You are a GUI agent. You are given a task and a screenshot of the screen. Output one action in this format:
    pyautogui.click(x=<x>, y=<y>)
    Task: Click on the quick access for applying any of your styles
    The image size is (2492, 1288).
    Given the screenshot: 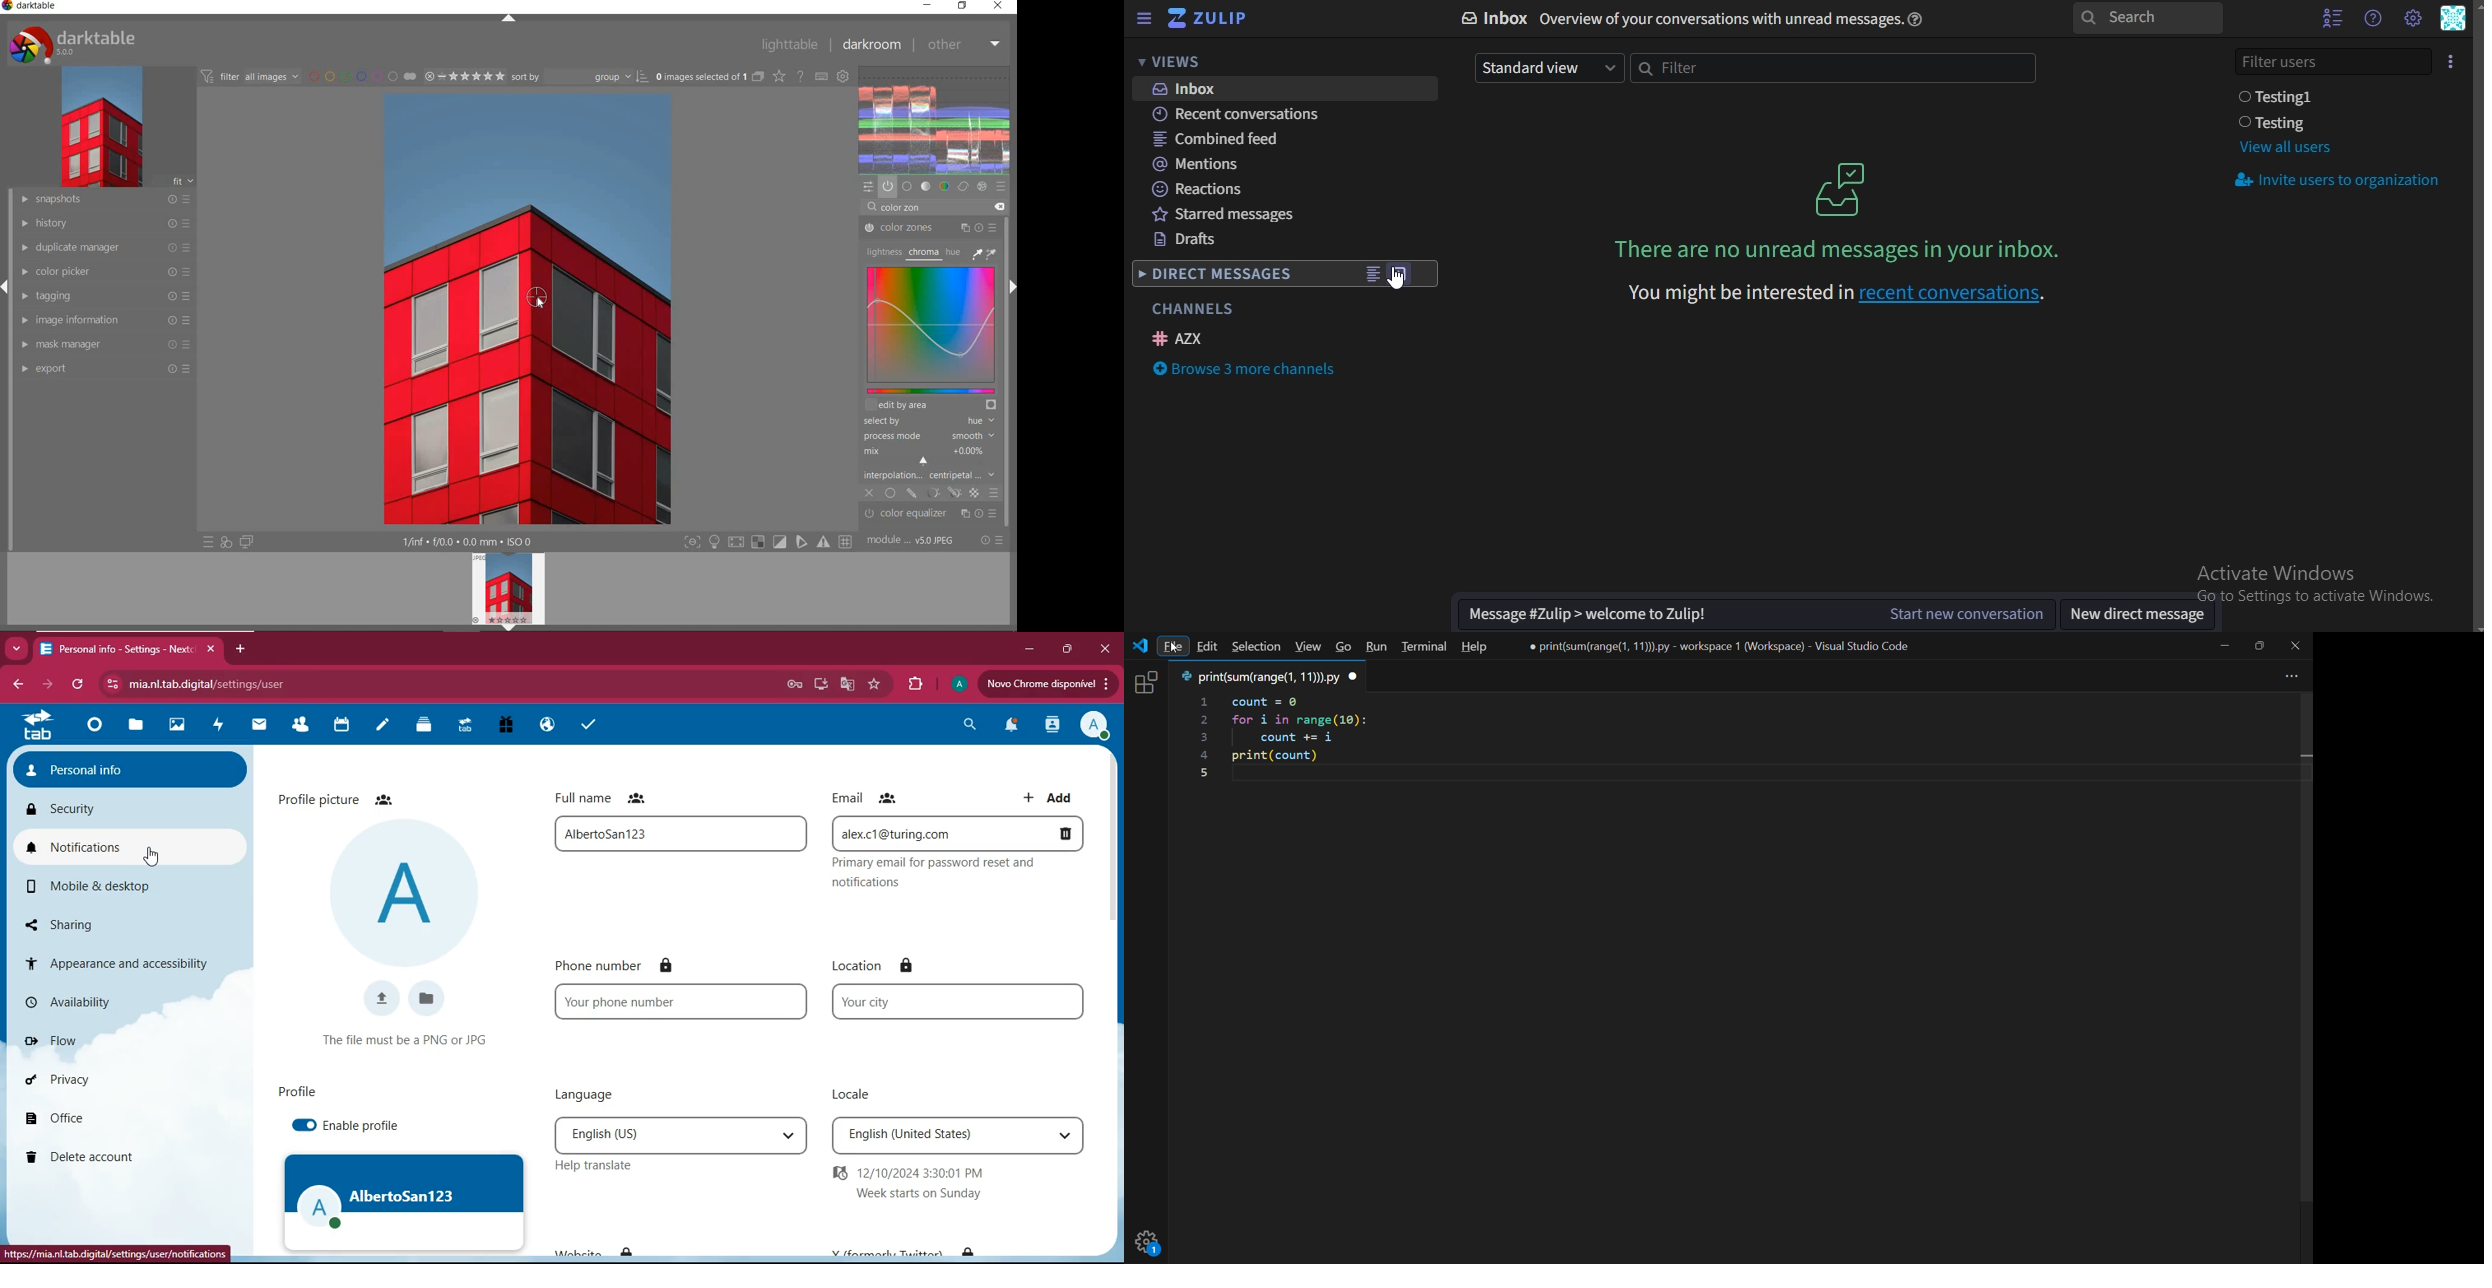 What is the action you would take?
    pyautogui.click(x=226, y=542)
    